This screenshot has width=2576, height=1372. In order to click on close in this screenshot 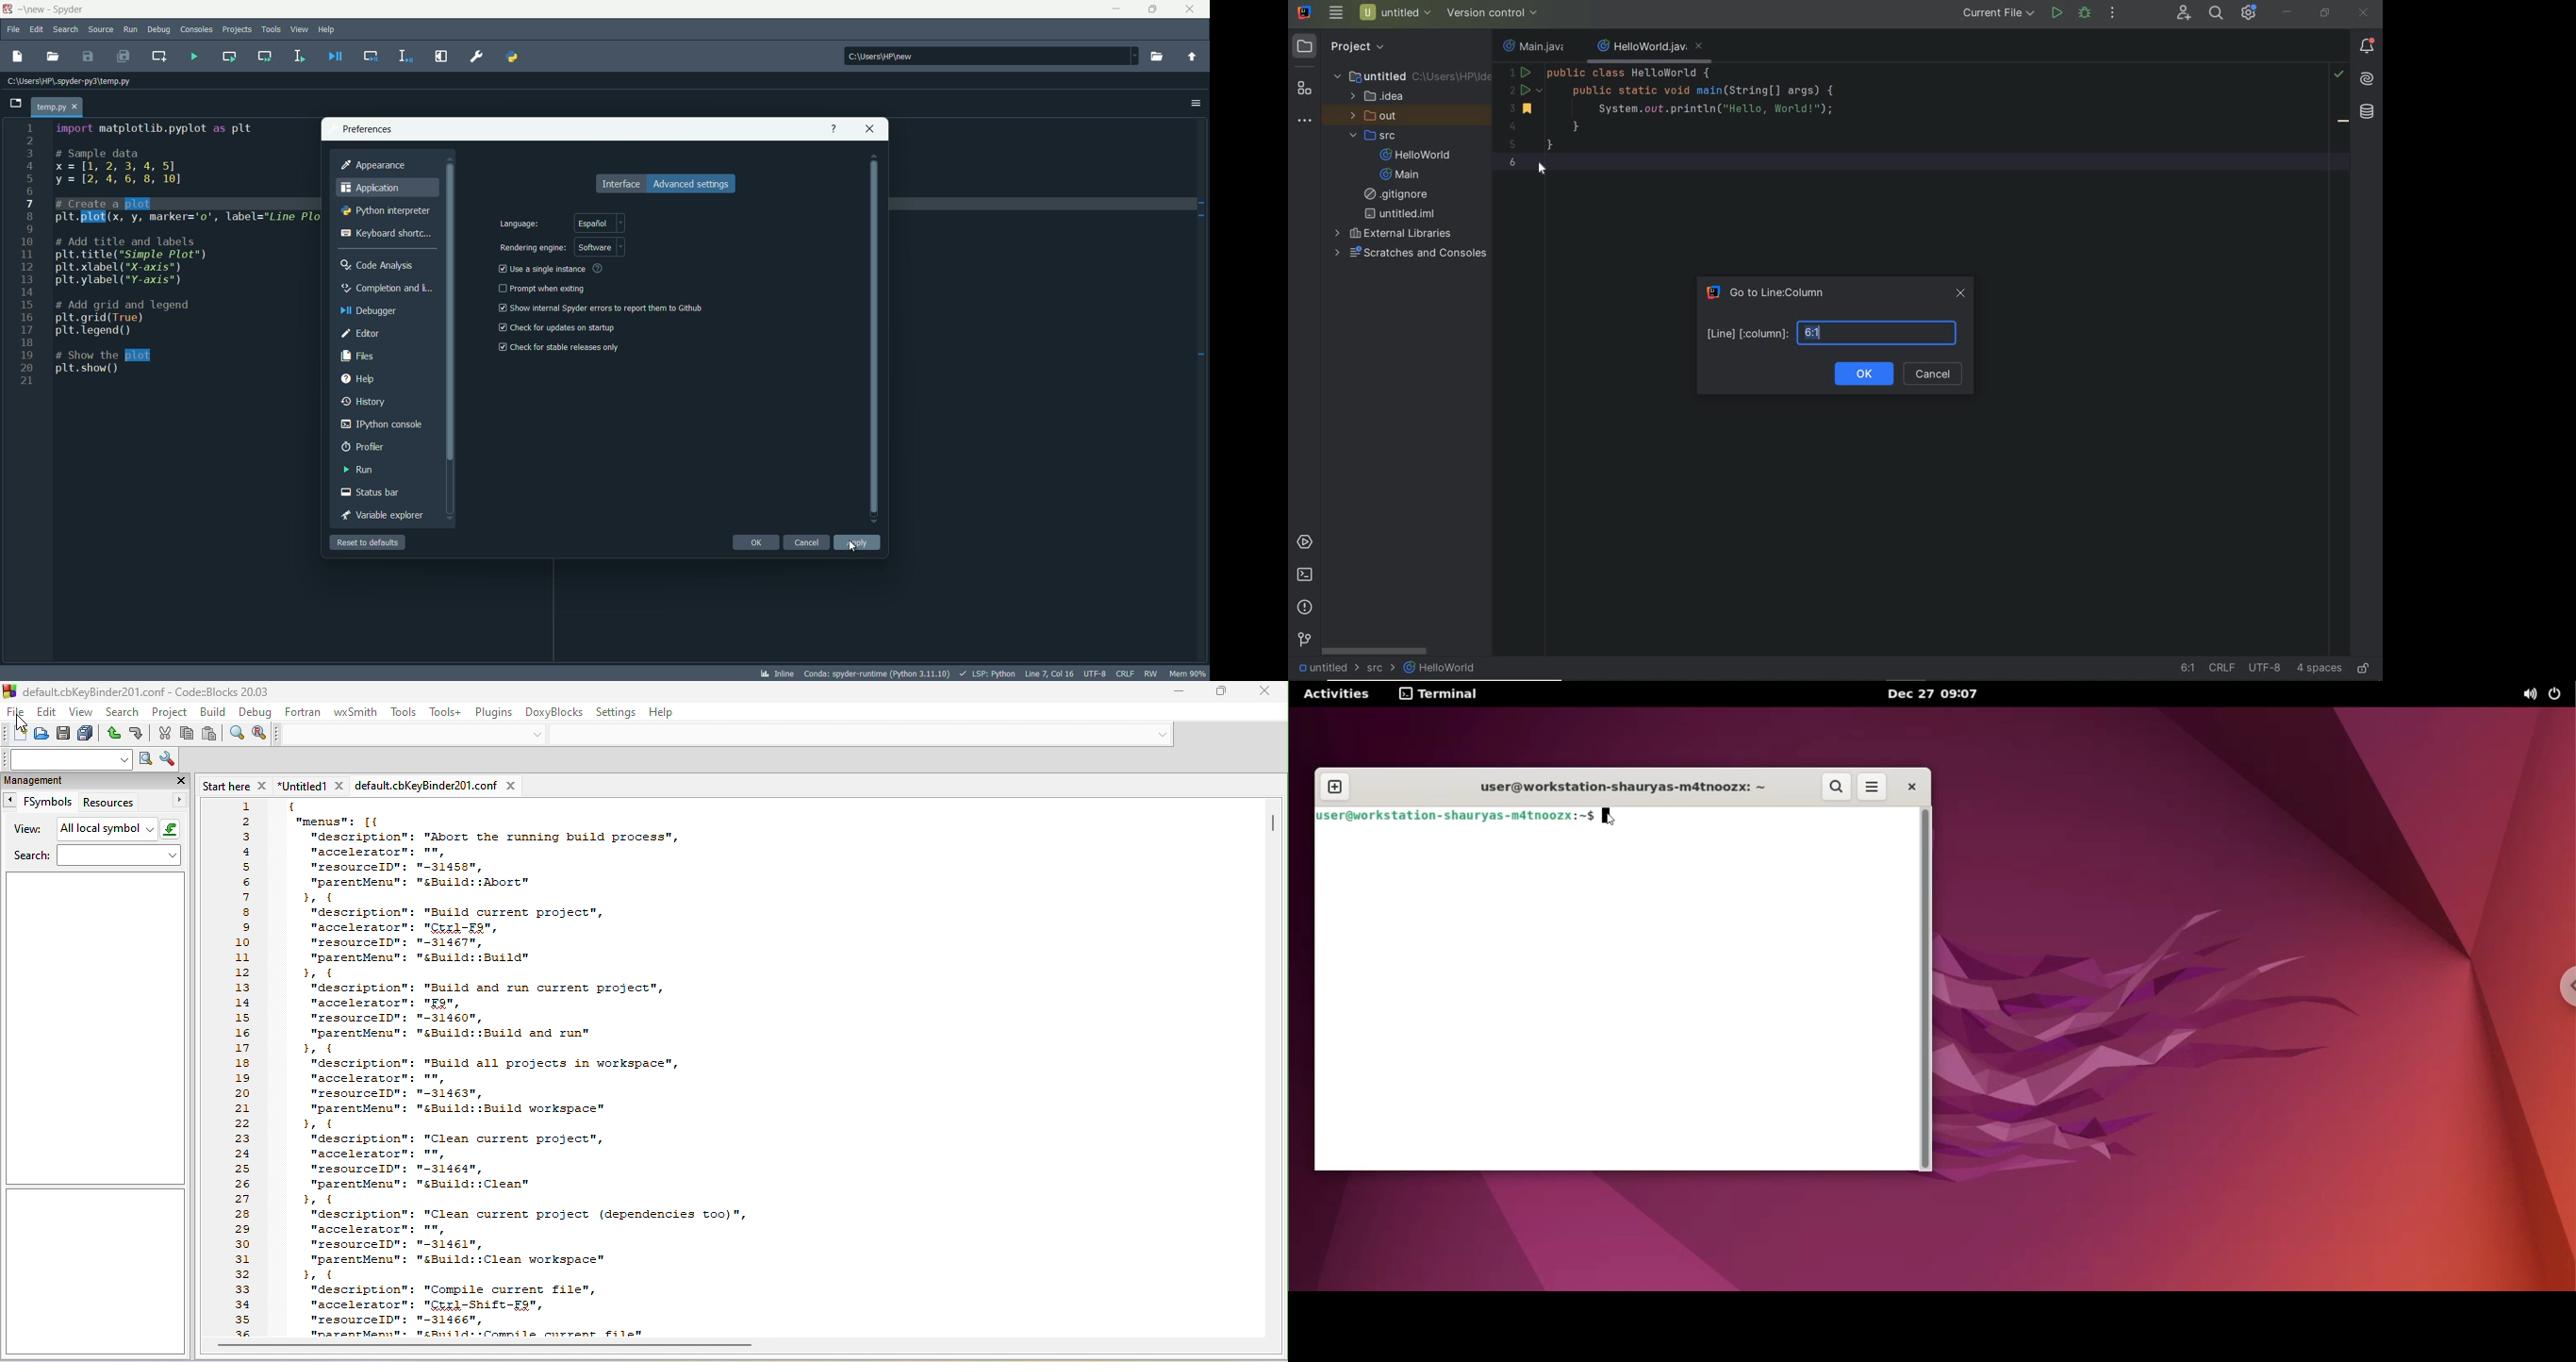, I will do `click(174, 780)`.